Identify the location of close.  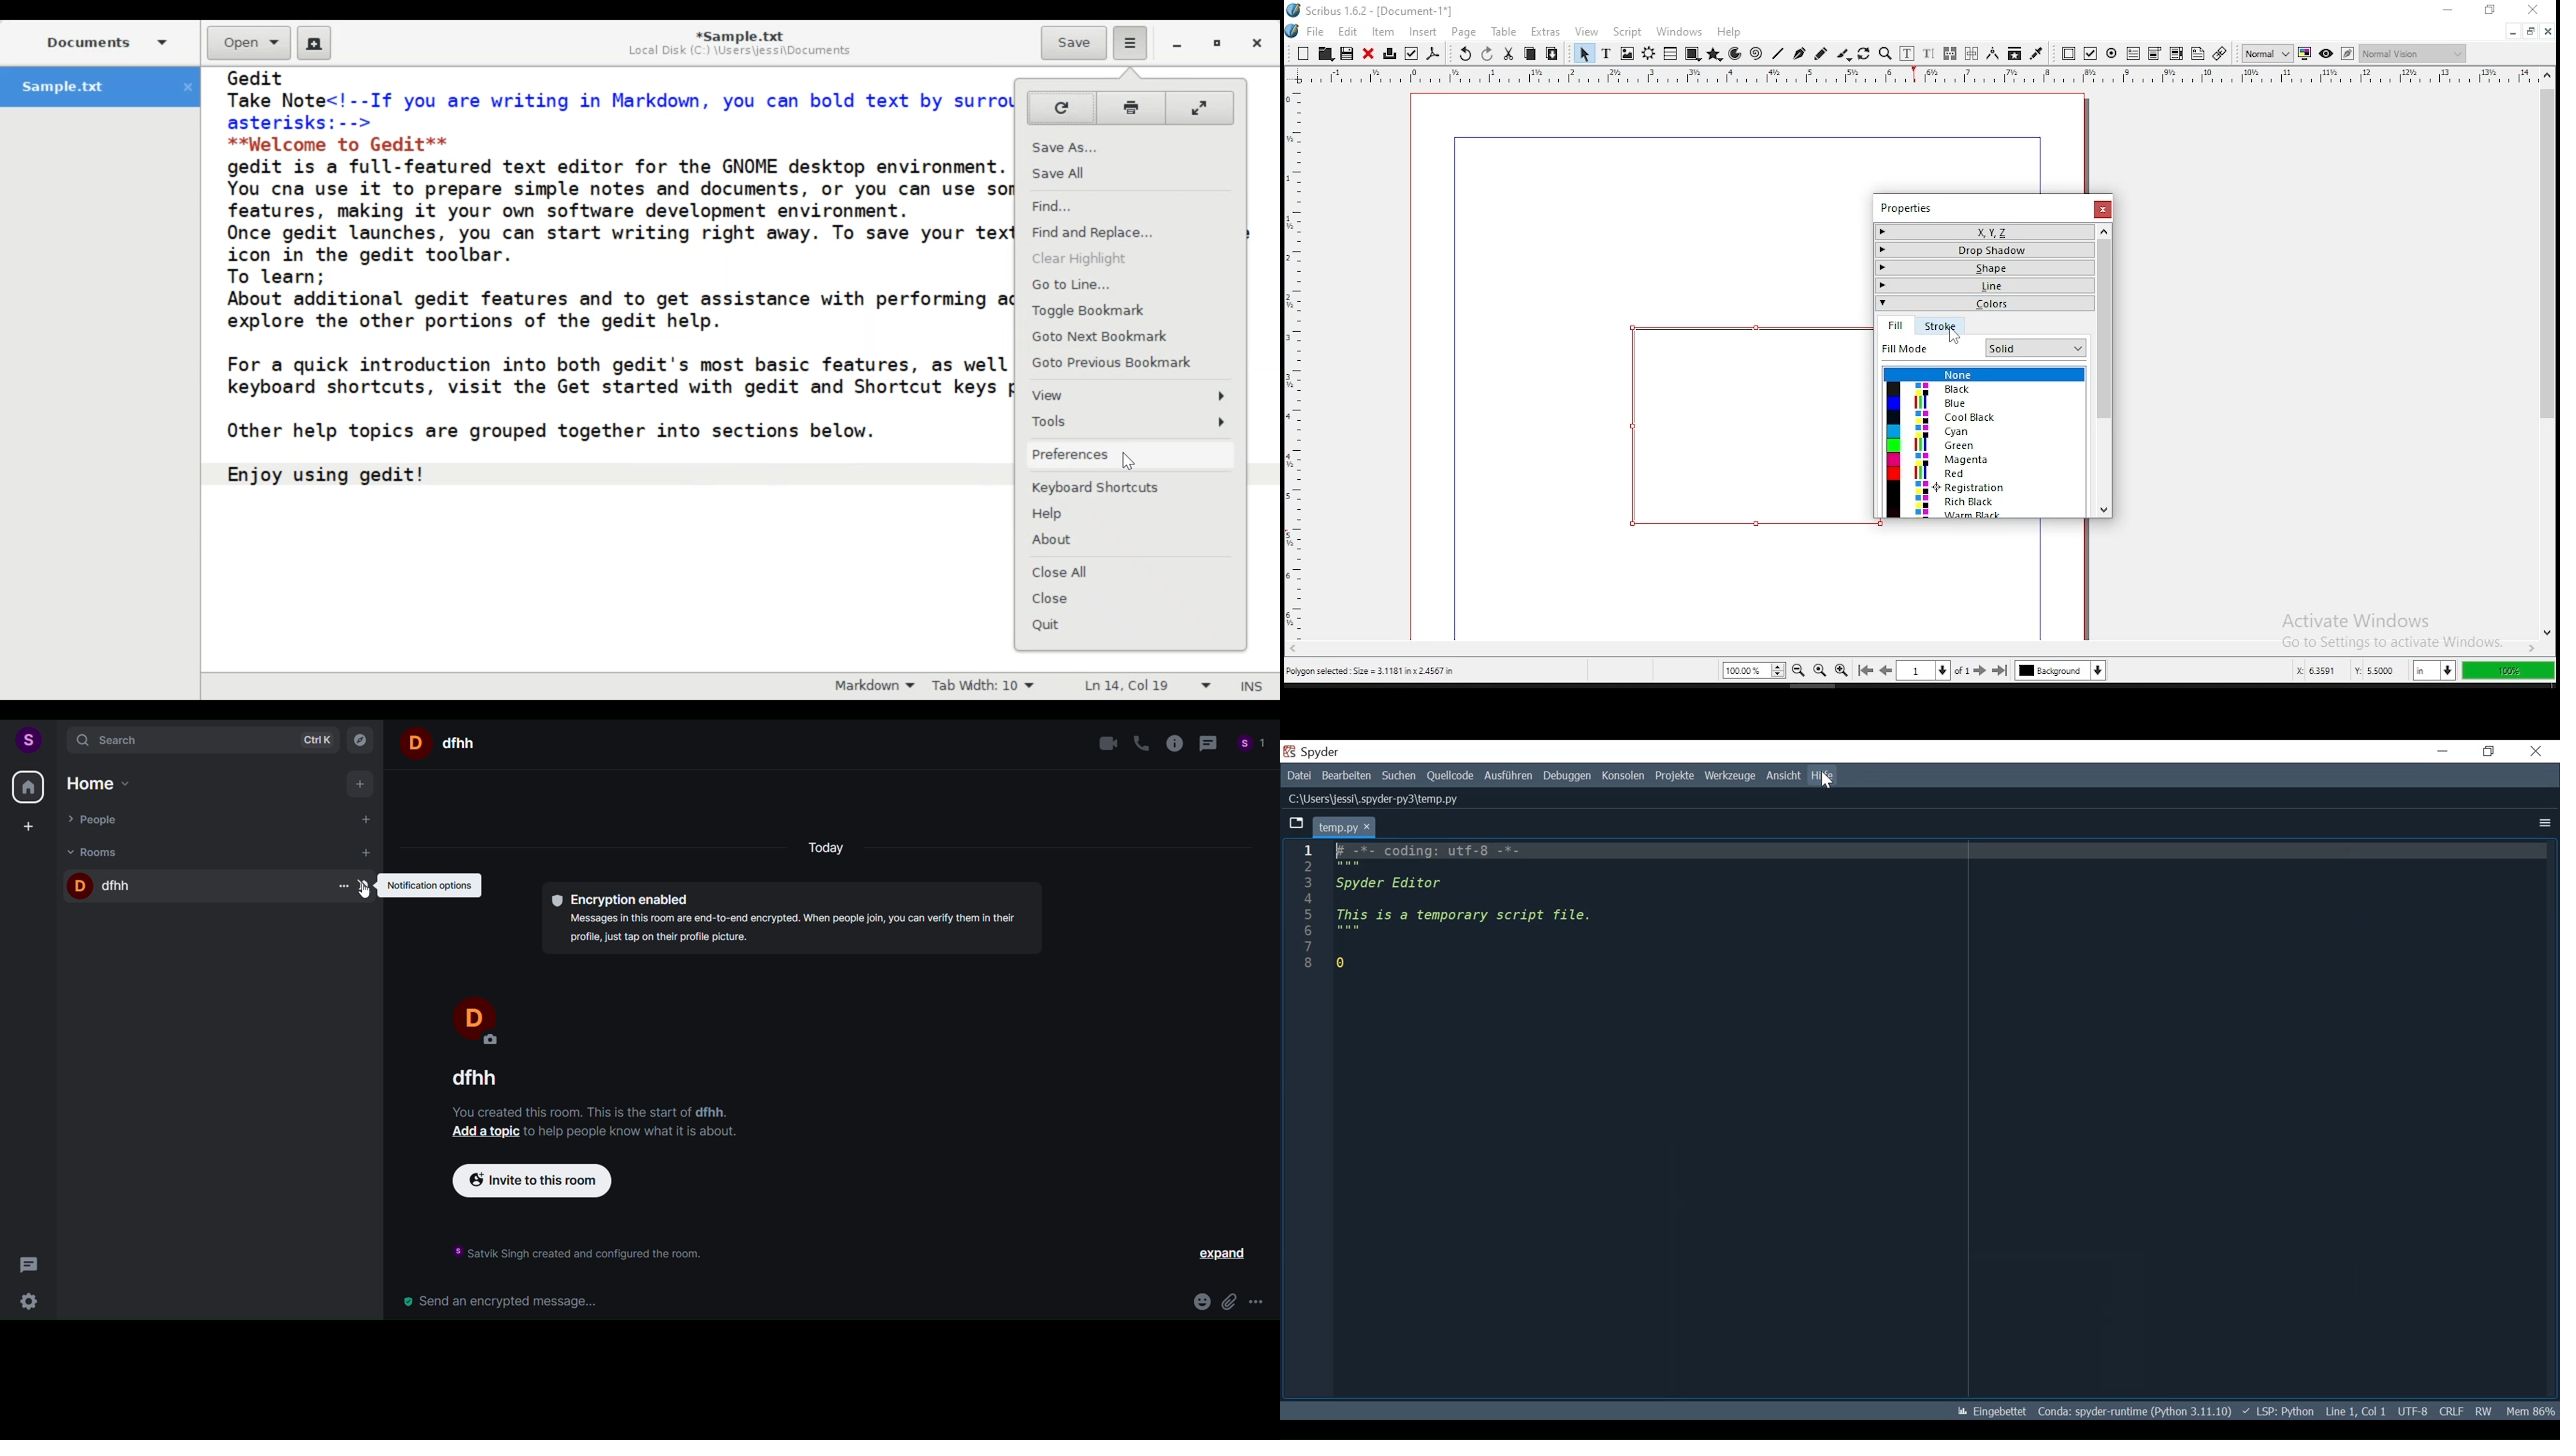
(2549, 31).